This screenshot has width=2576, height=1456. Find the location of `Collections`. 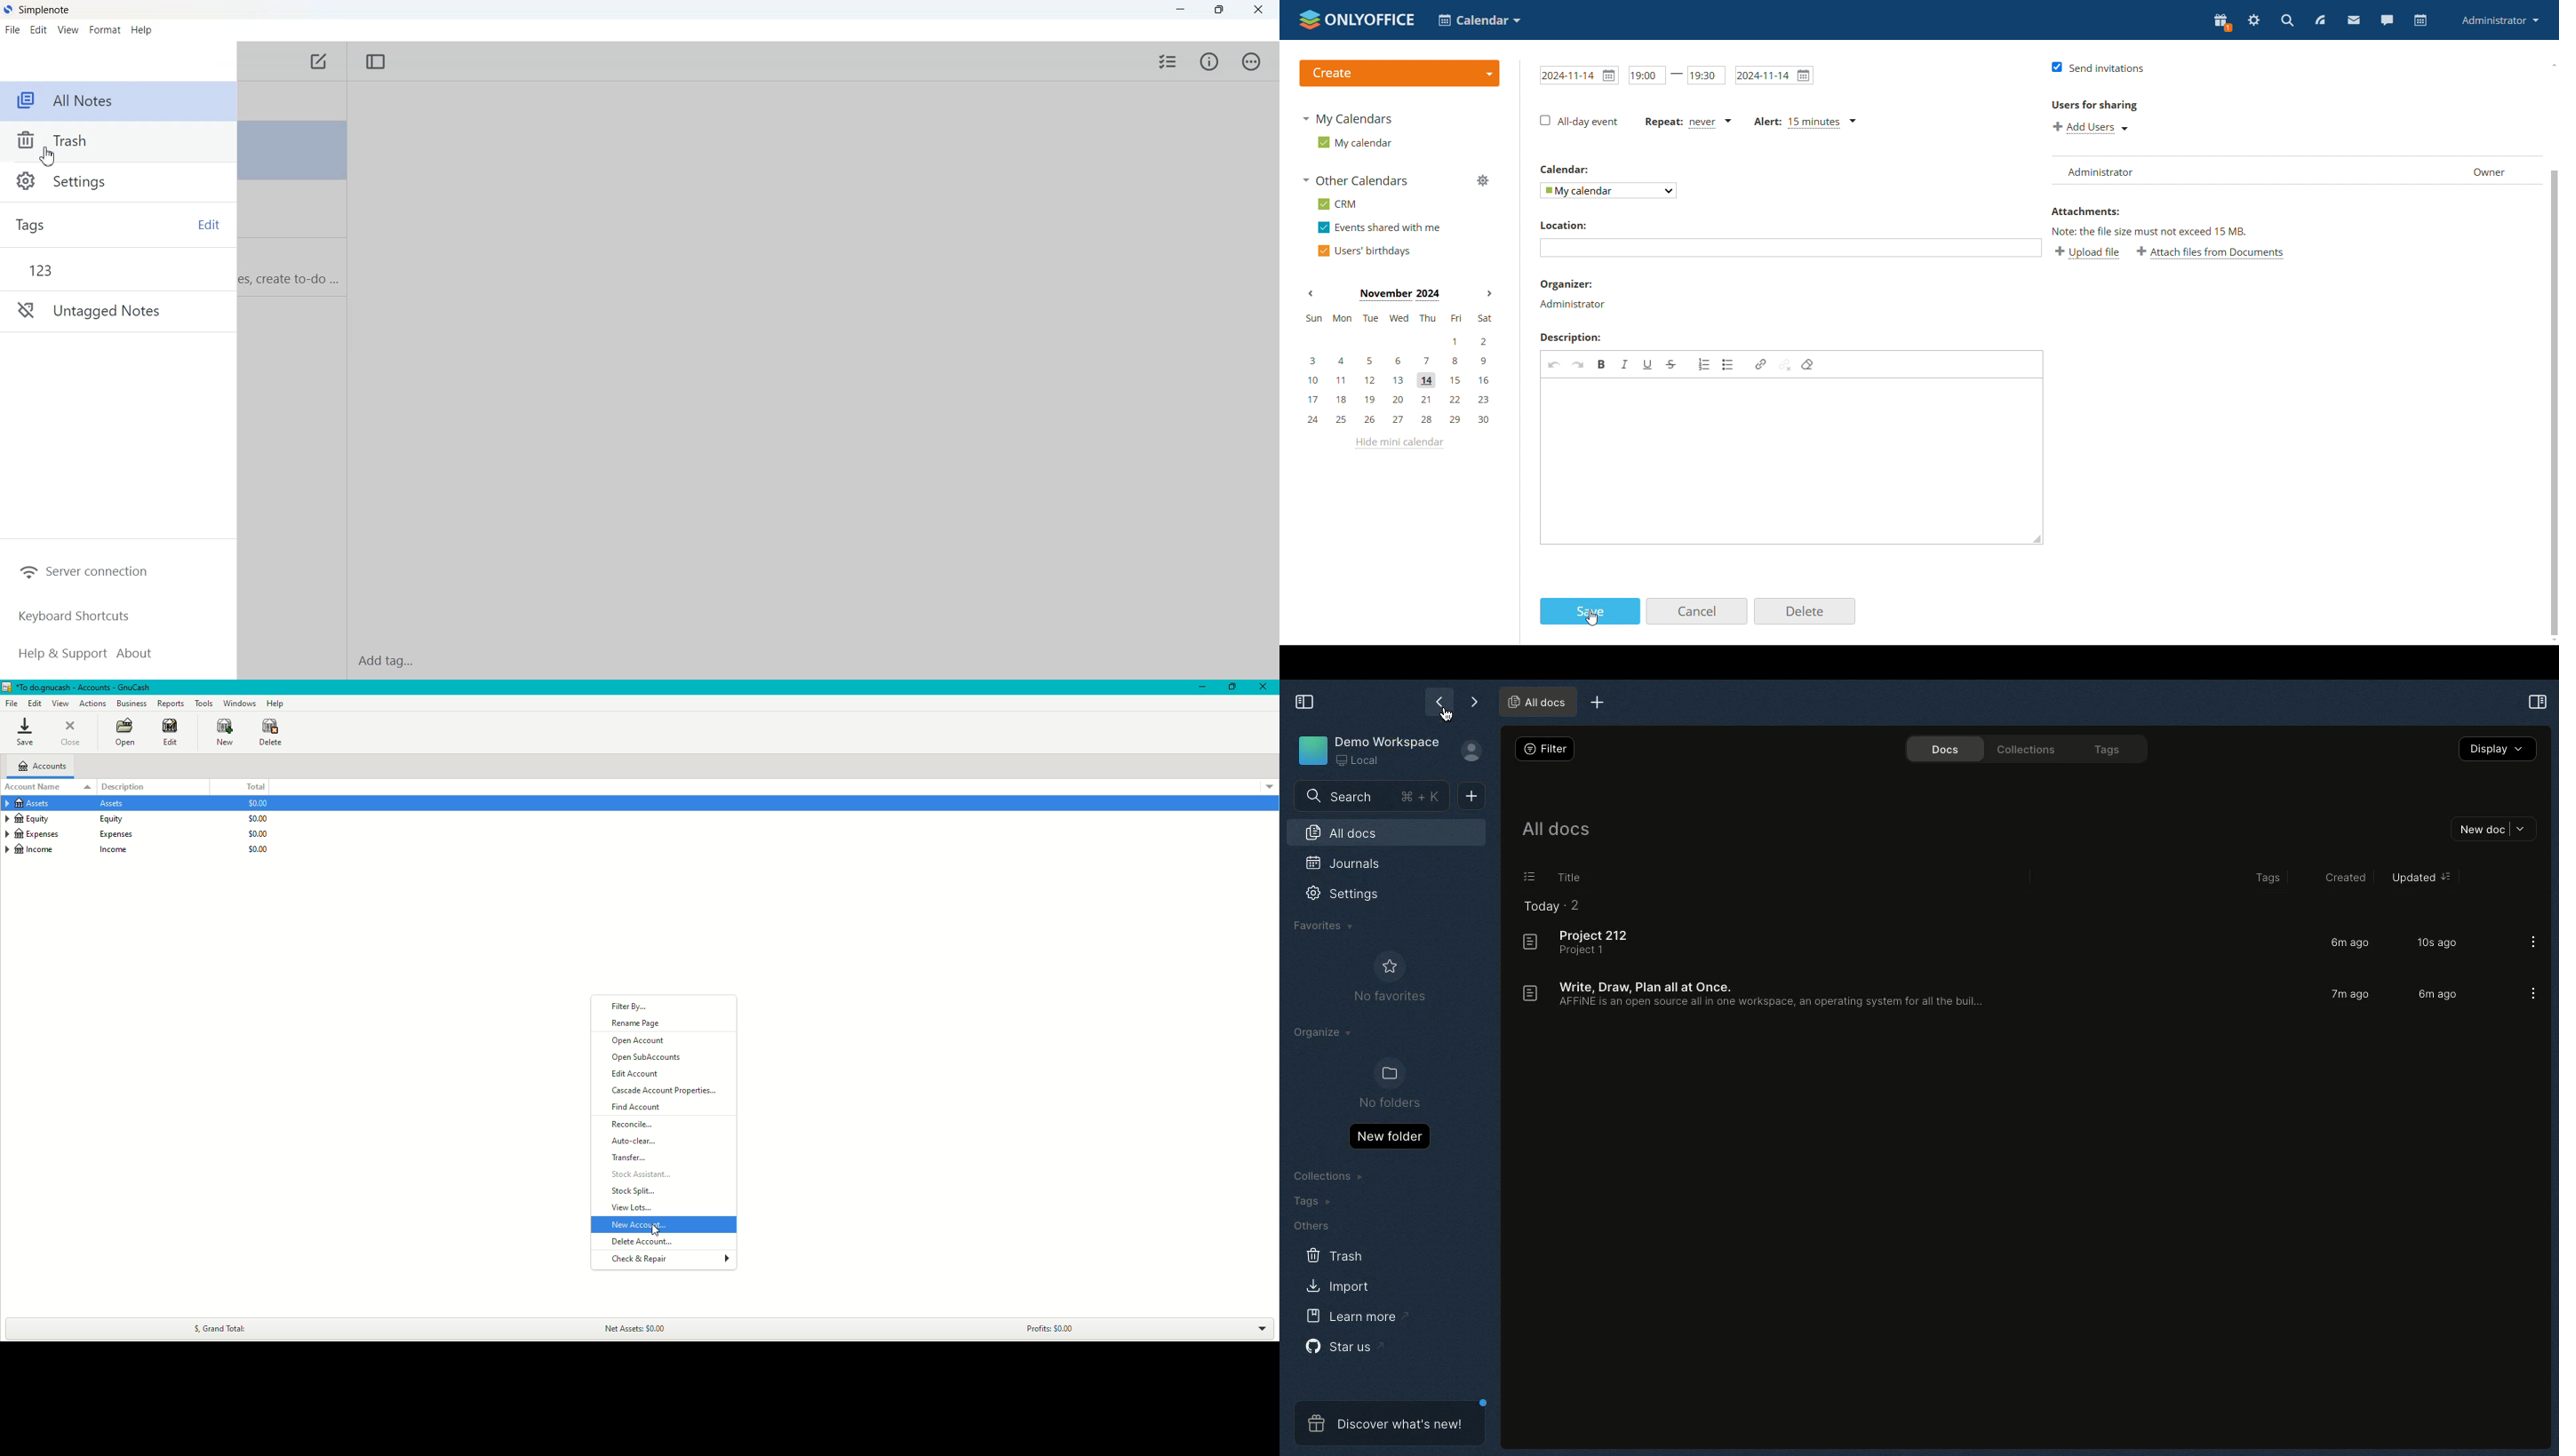

Collections is located at coordinates (1327, 1174).